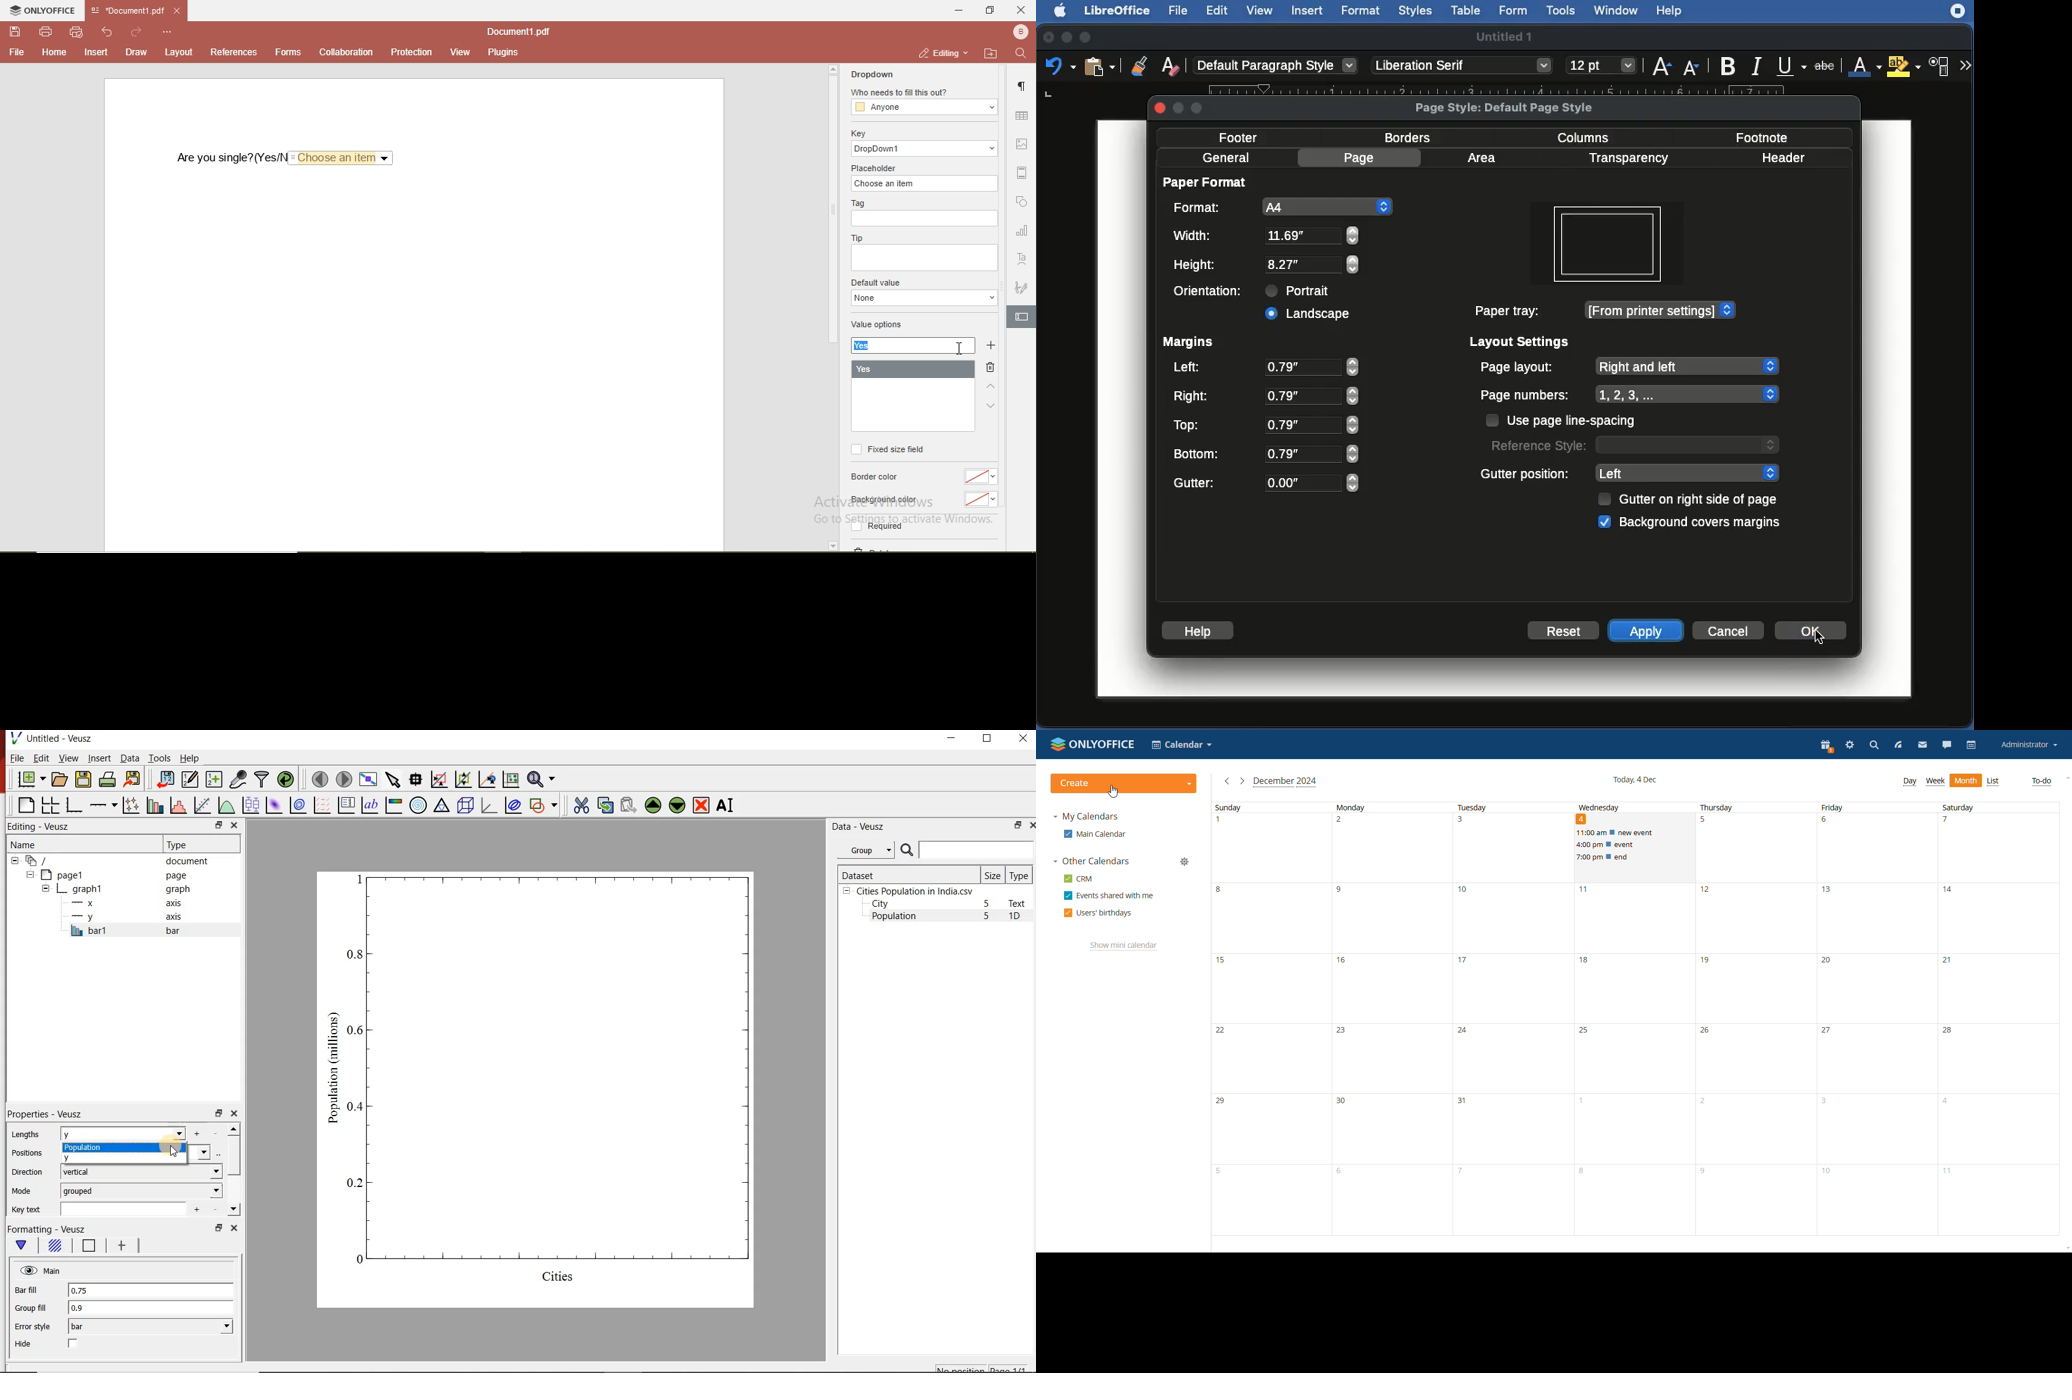  What do you see at coordinates (1200, 631) in the screenshot?
I see `Help` at bounding box center [1200, 631].